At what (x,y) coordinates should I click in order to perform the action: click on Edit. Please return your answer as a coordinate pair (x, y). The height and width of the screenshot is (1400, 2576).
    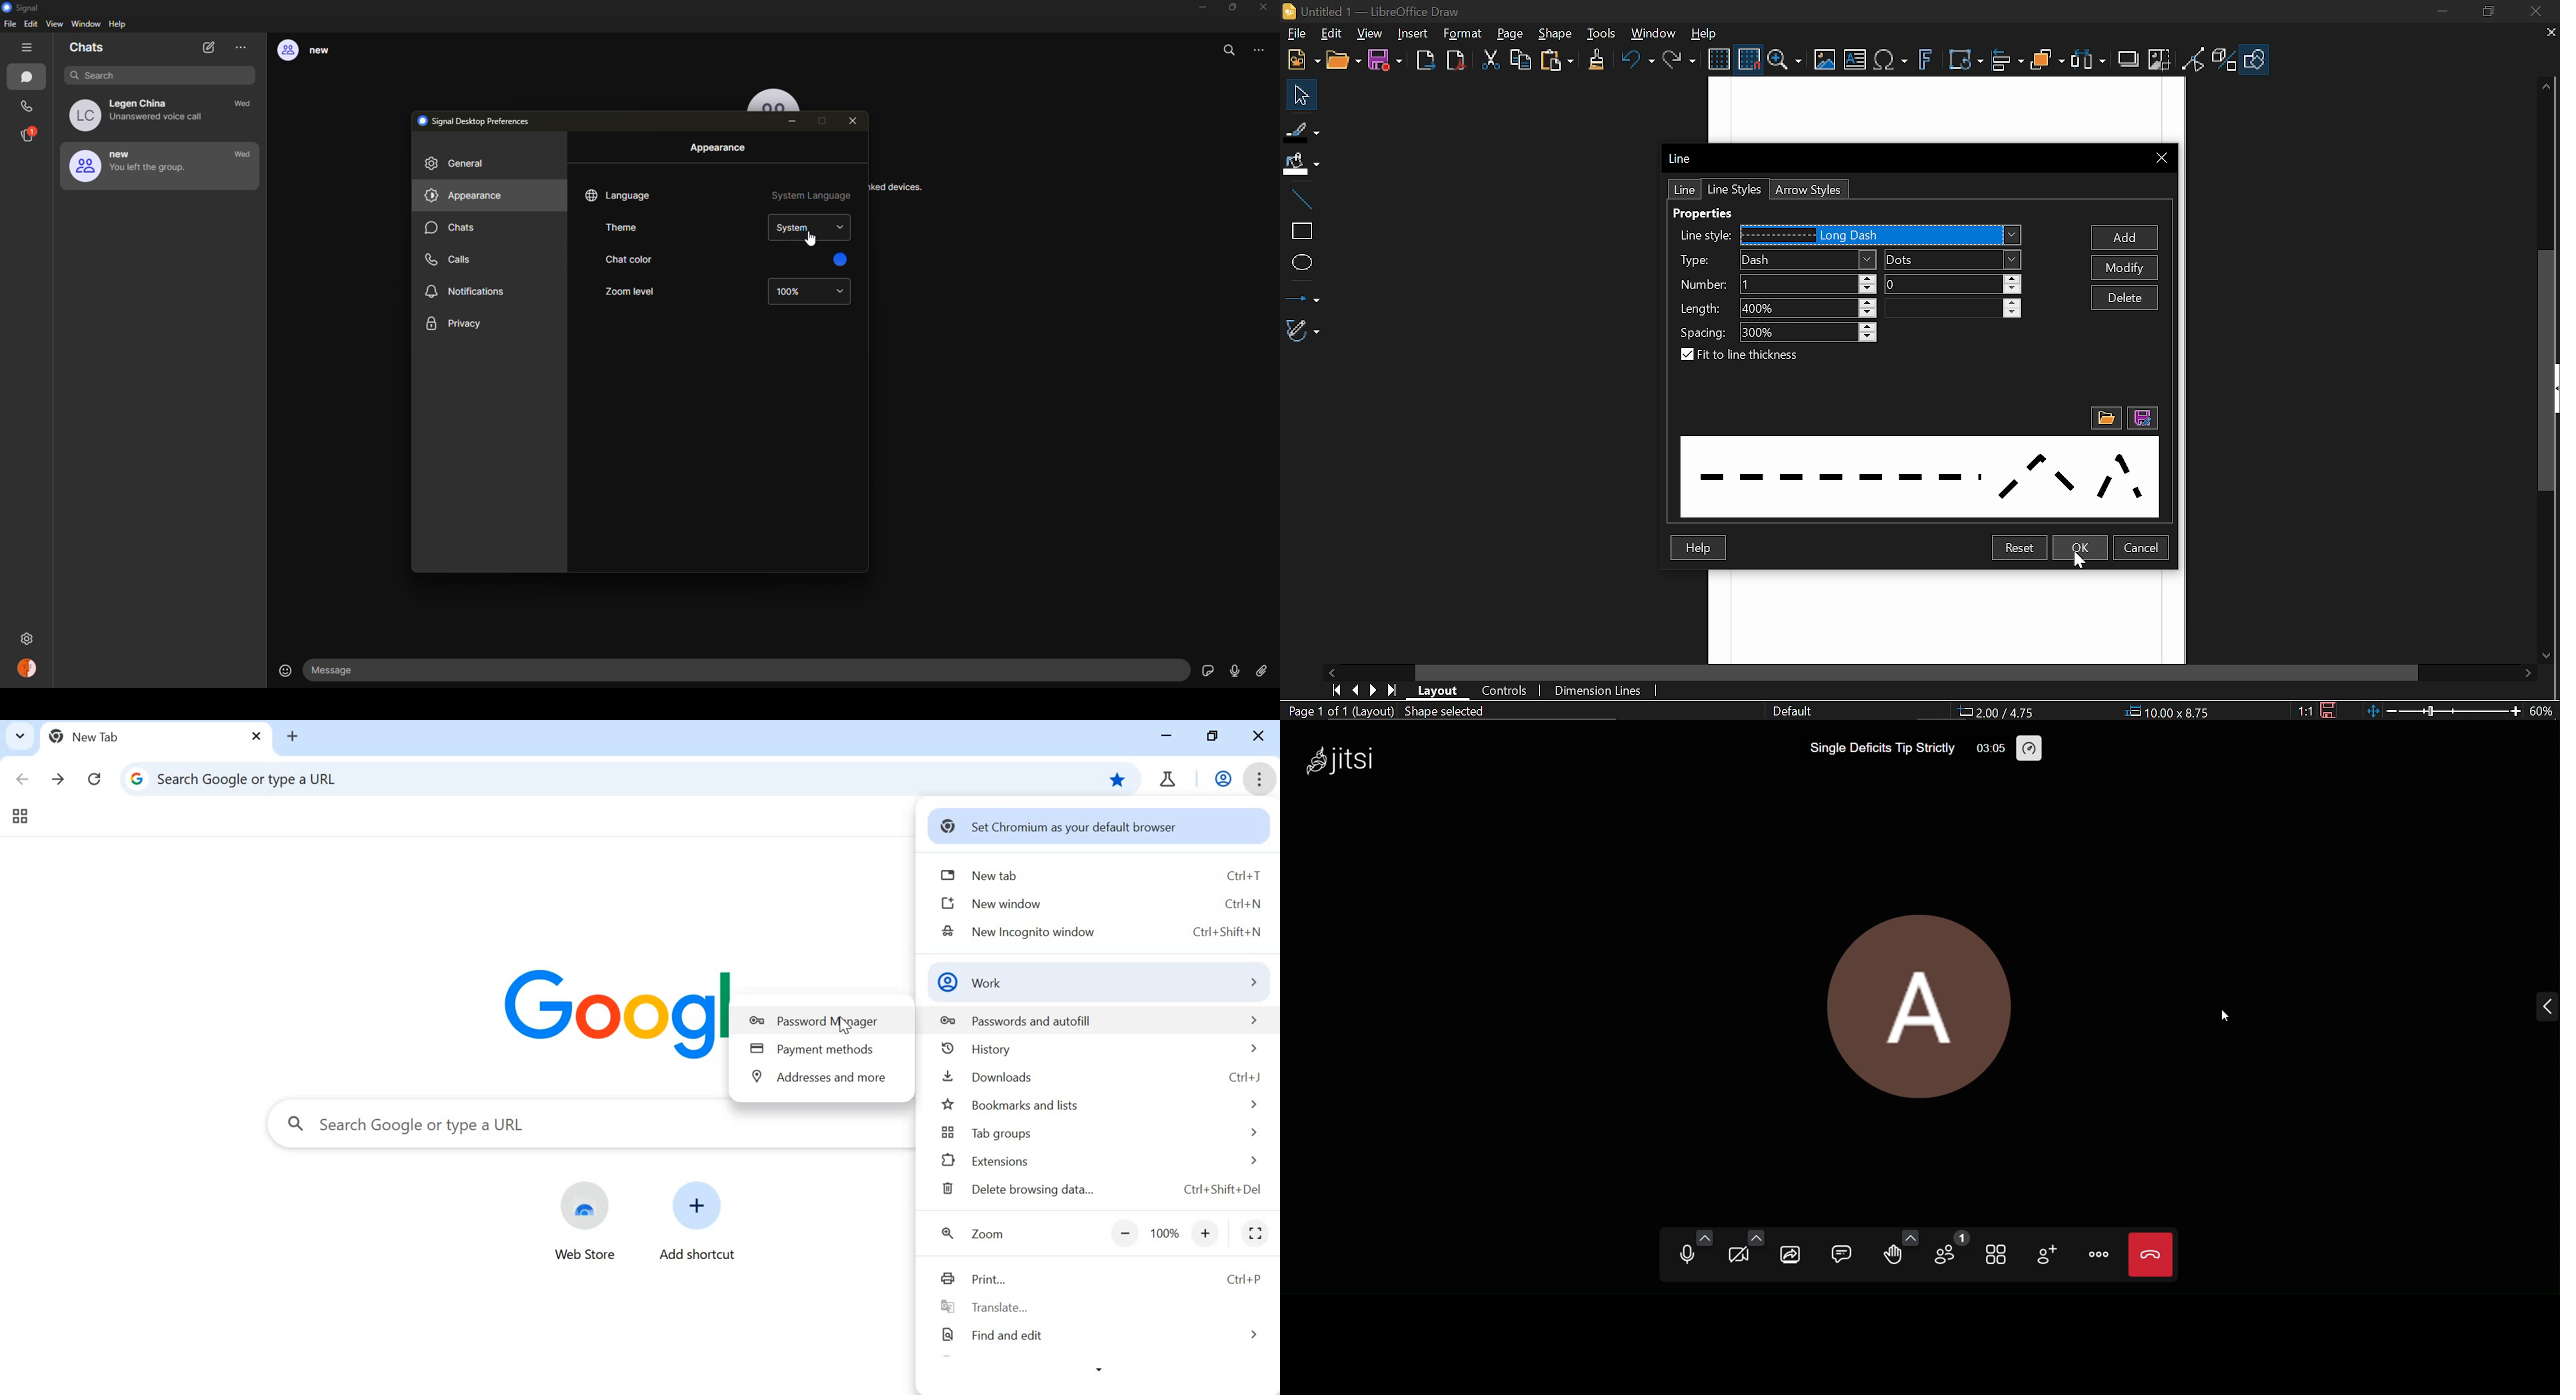
    Looking at the image, I should click on (1333, 34).